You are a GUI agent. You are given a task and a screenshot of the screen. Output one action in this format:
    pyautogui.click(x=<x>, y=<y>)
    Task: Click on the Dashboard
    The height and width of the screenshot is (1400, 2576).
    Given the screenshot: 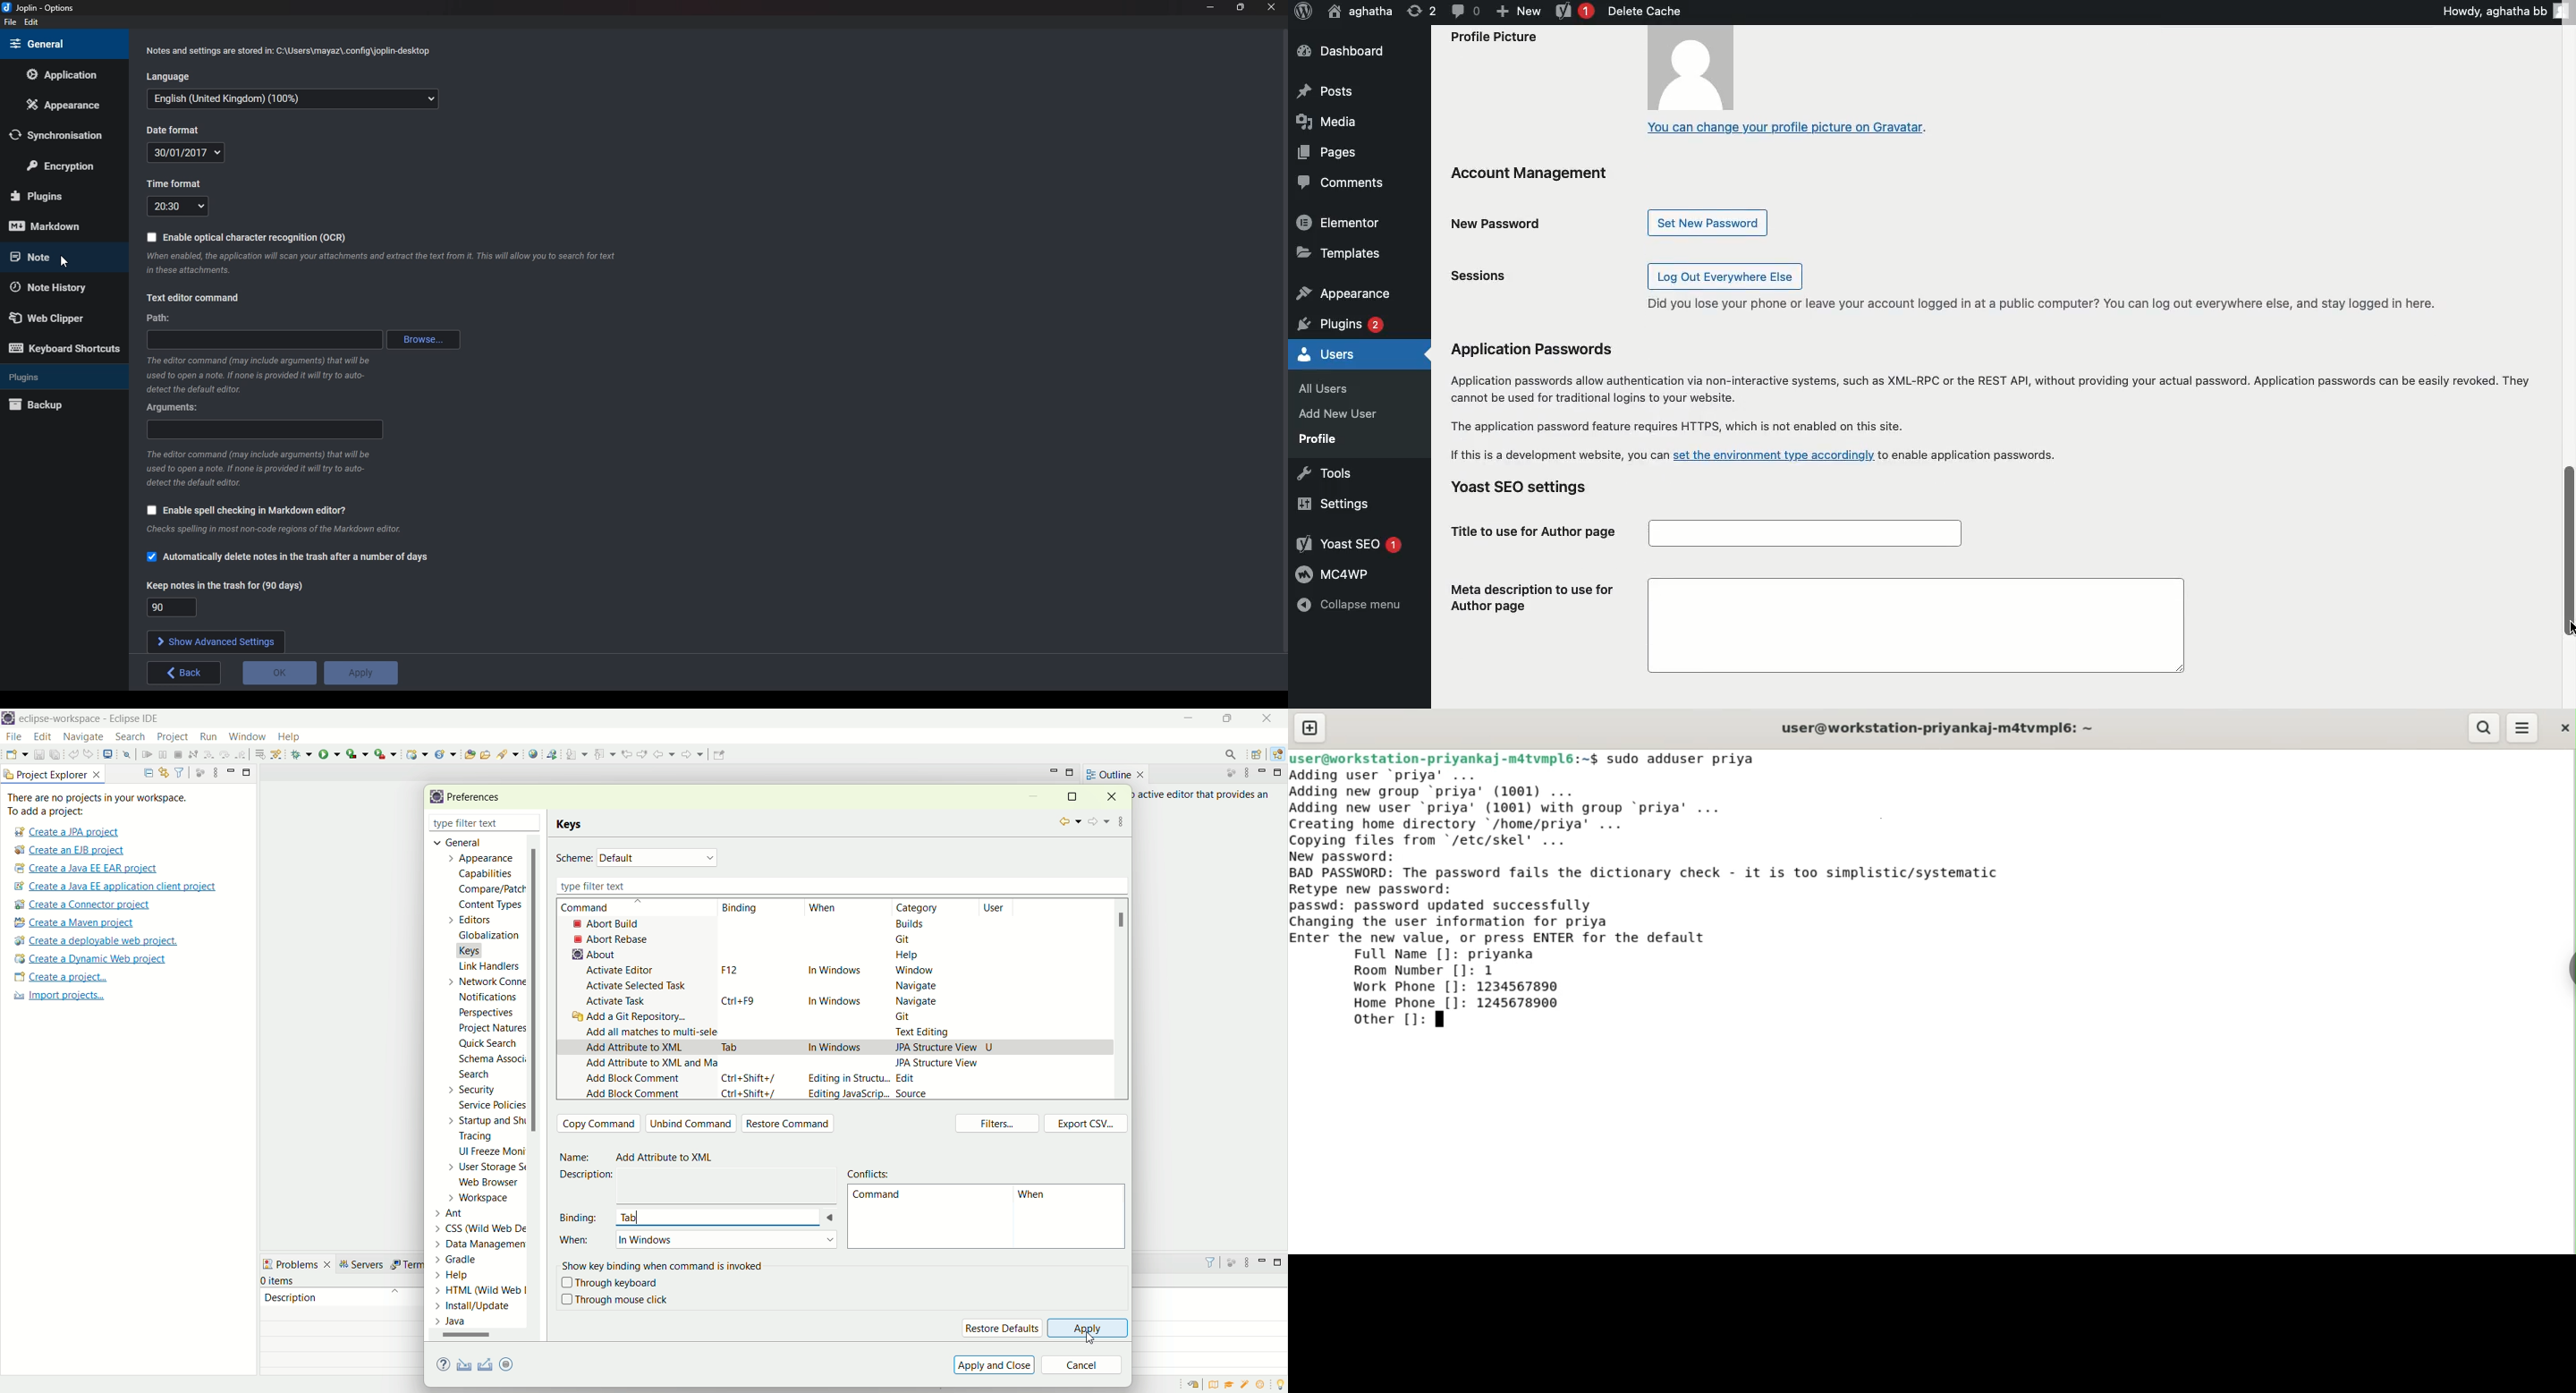 What is the action you would take?
    pyautogui.click(x=1349, y=52)
    